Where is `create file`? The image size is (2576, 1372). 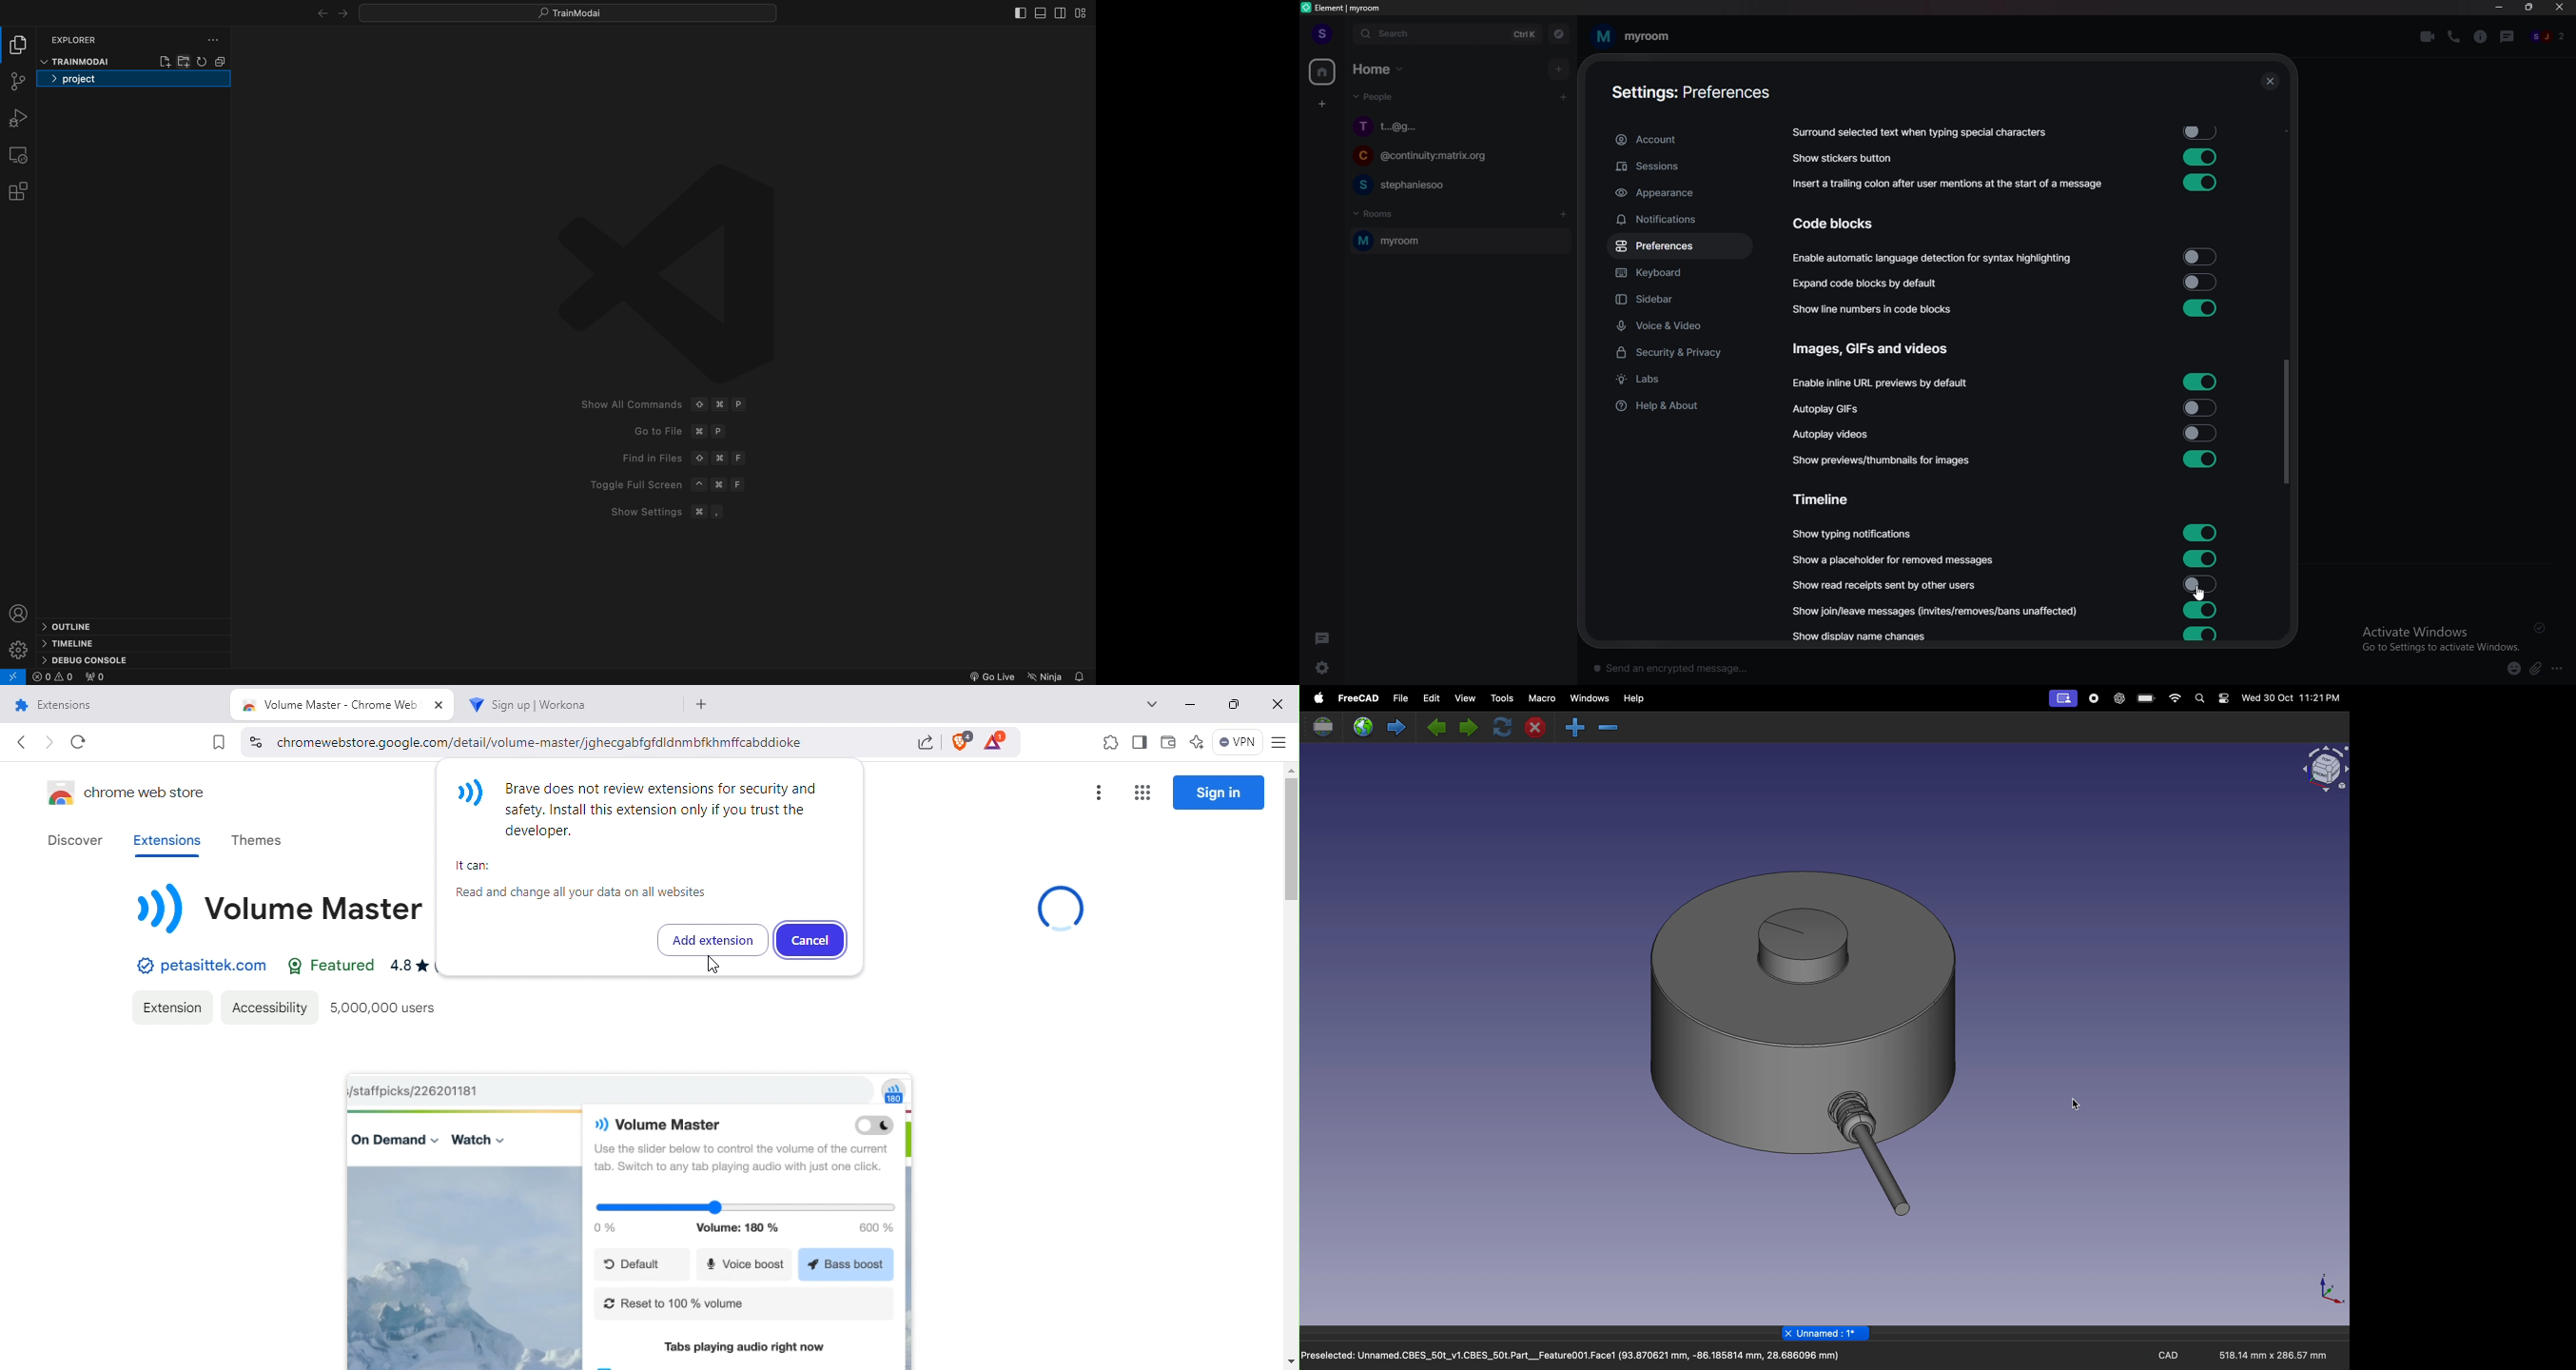 create file is located at coordinates (165, 60).